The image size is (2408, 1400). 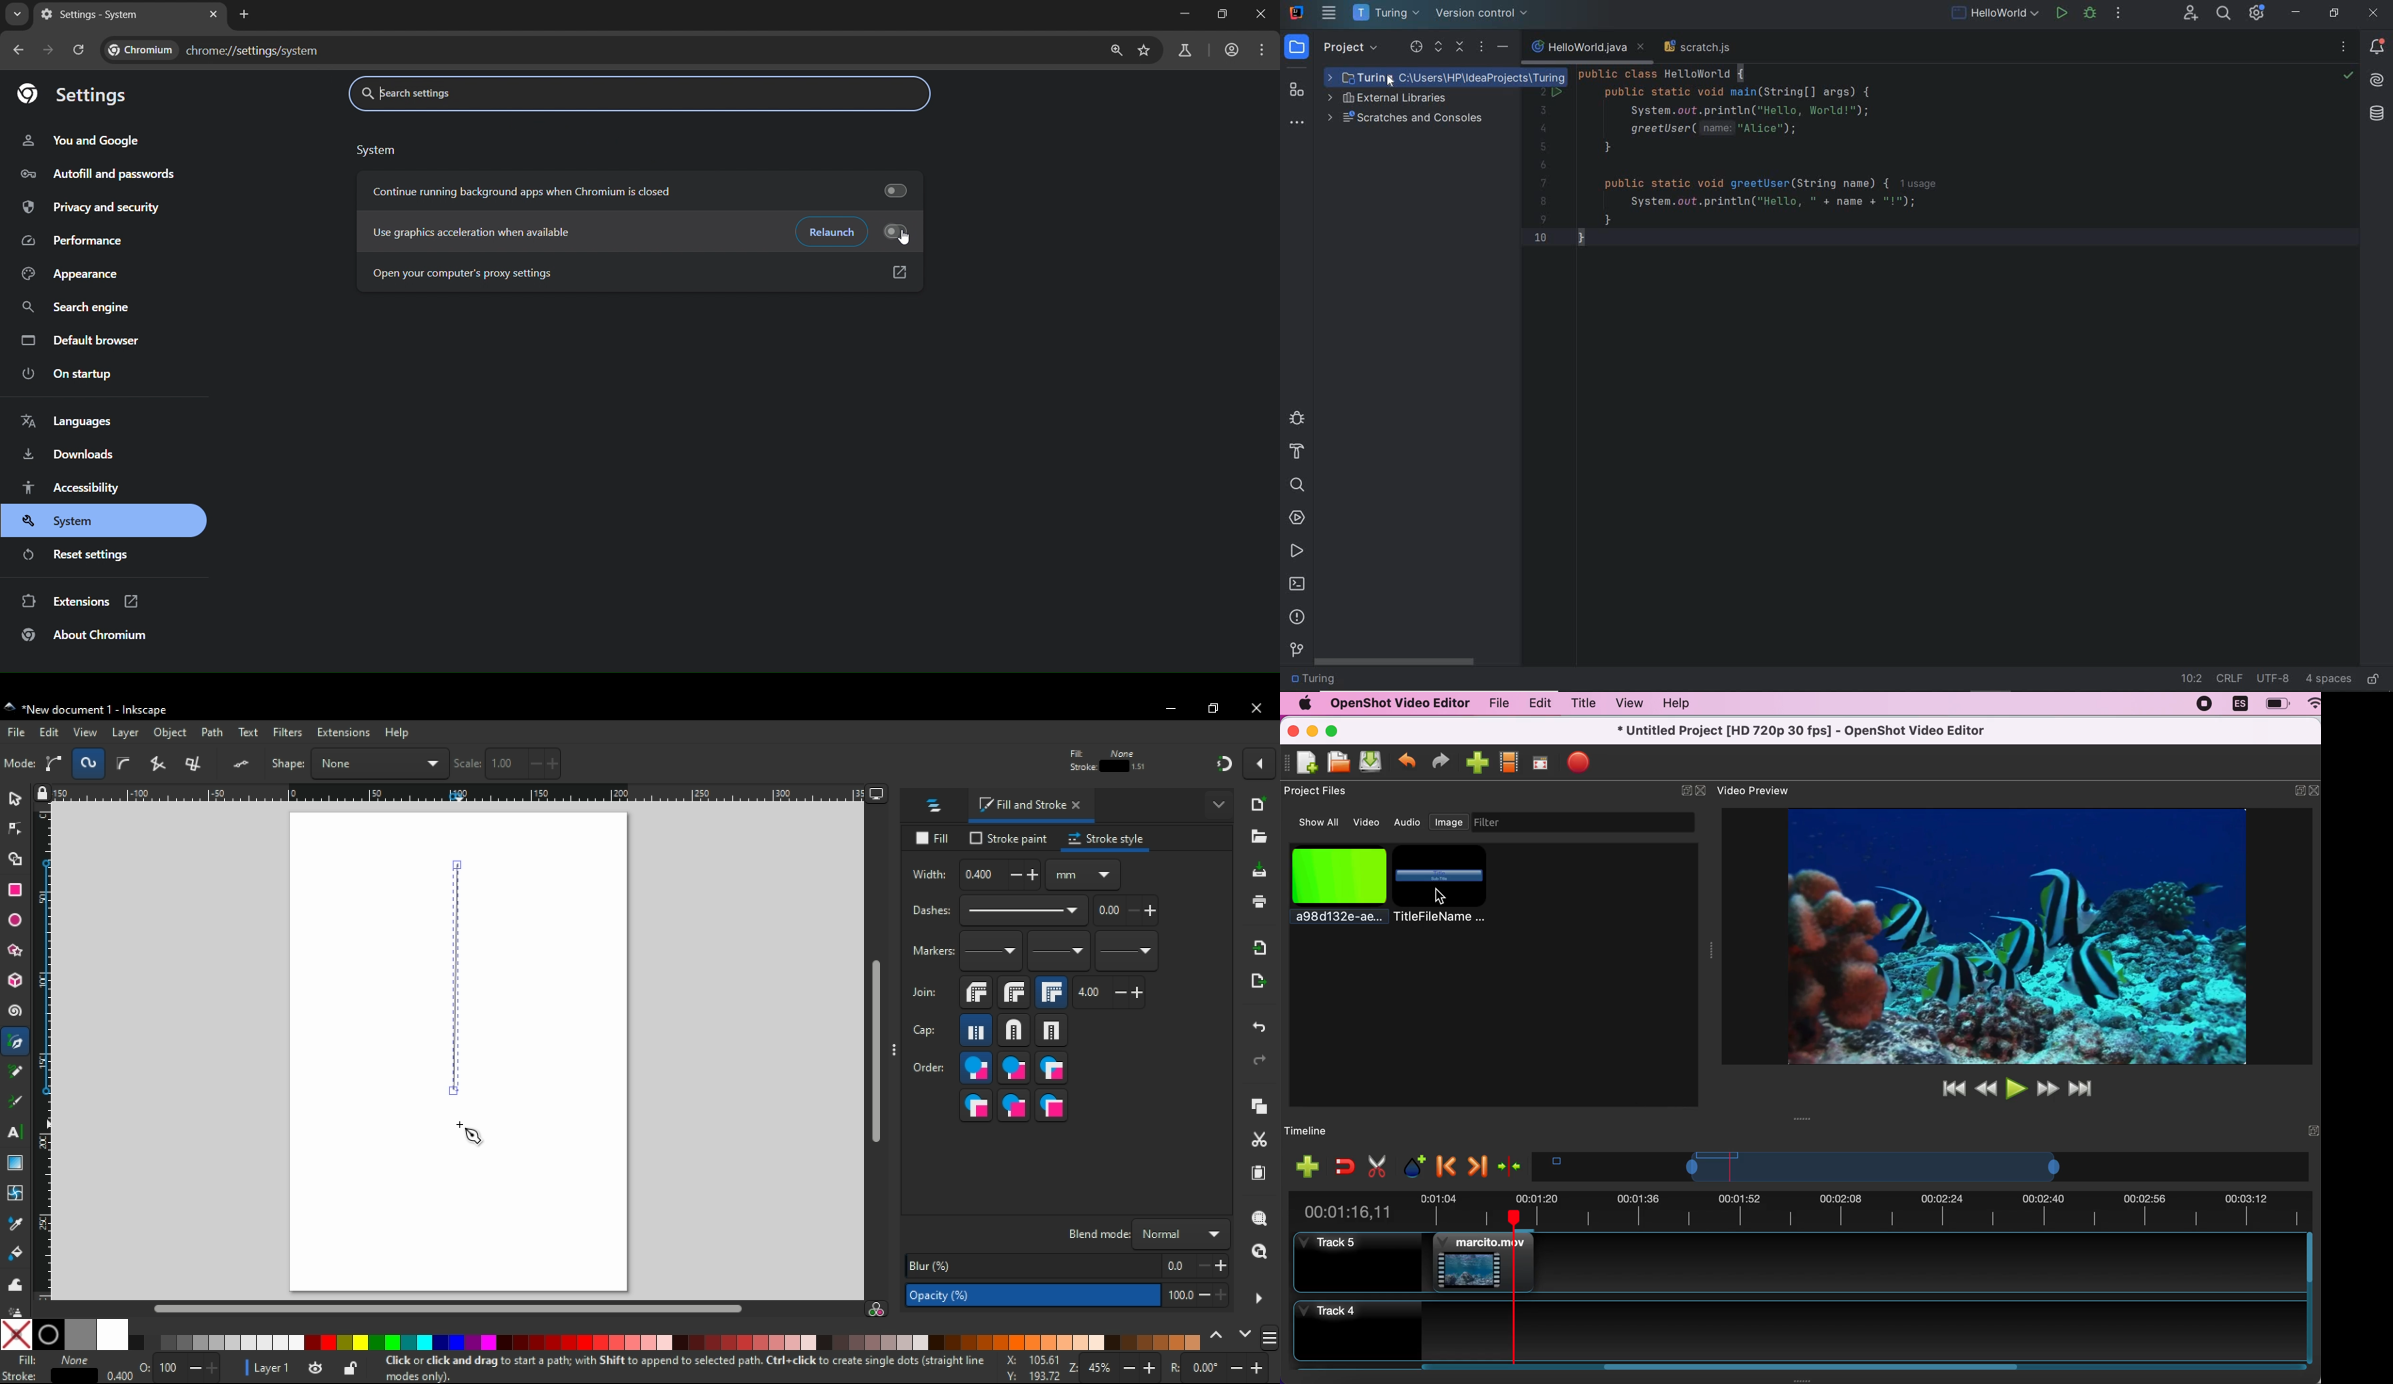 I want to click on calligraphy tool, so click(x=16, y=1102).